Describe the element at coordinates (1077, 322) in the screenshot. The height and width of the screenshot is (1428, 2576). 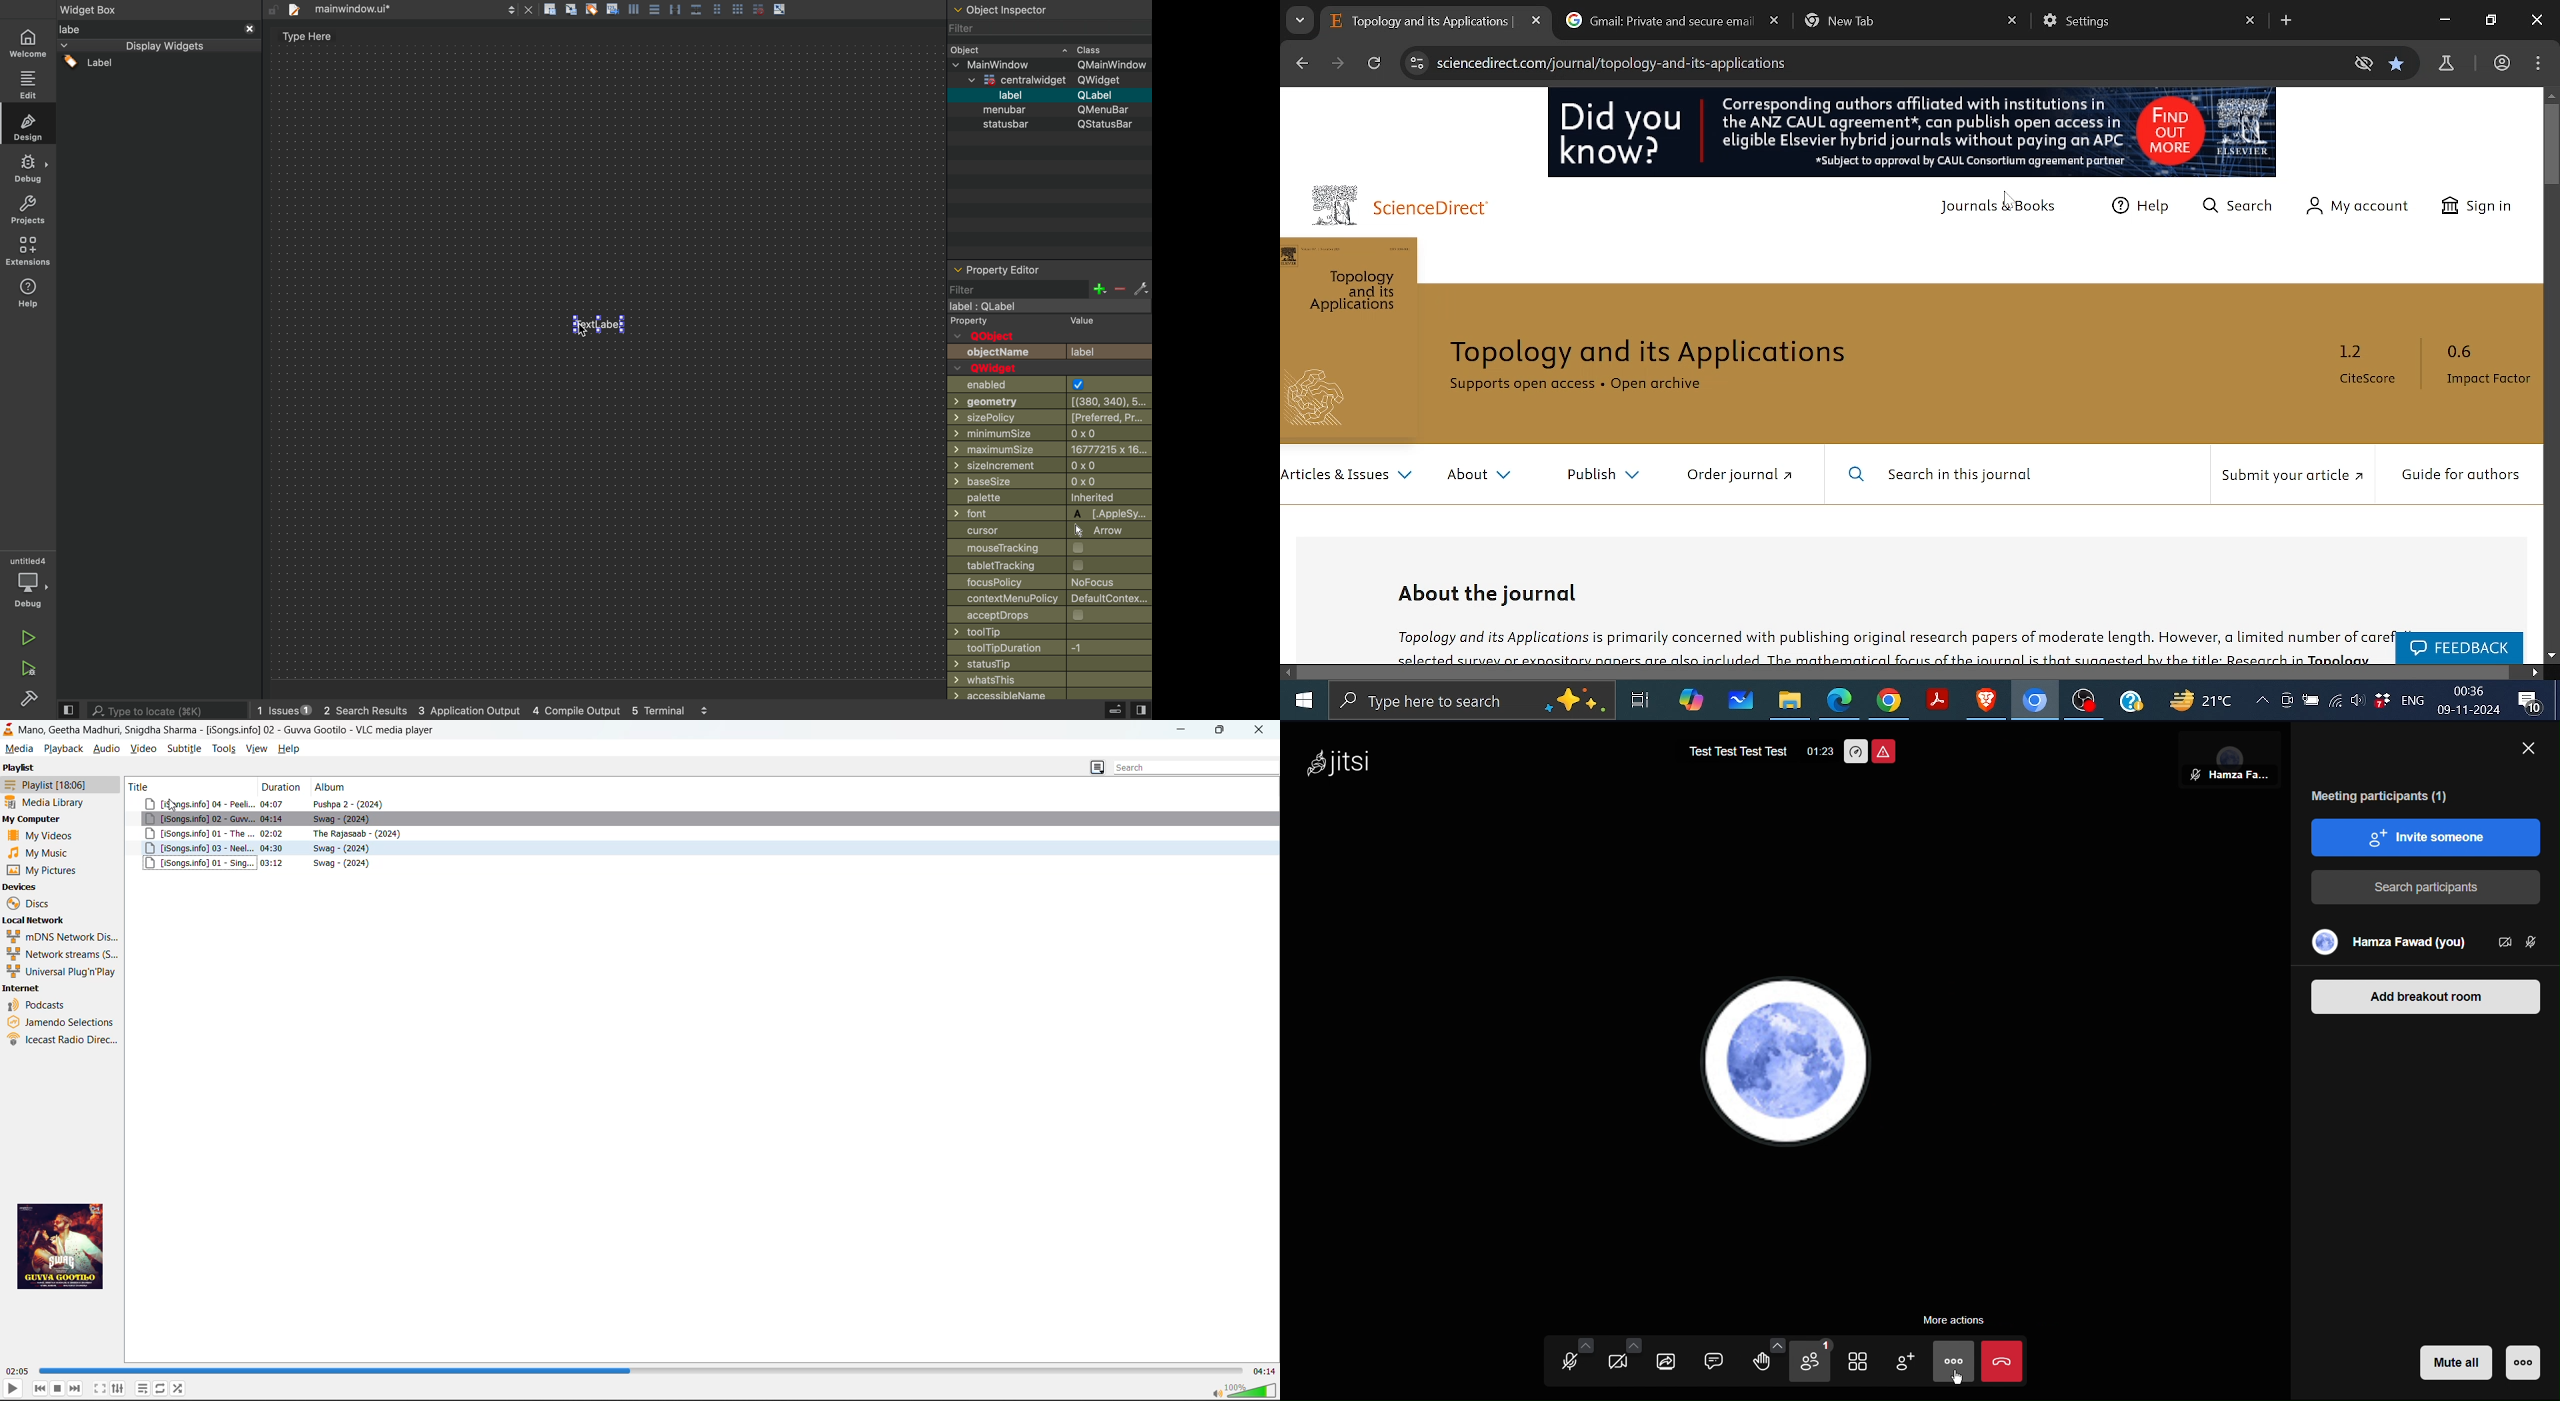
I see `value` at that location.